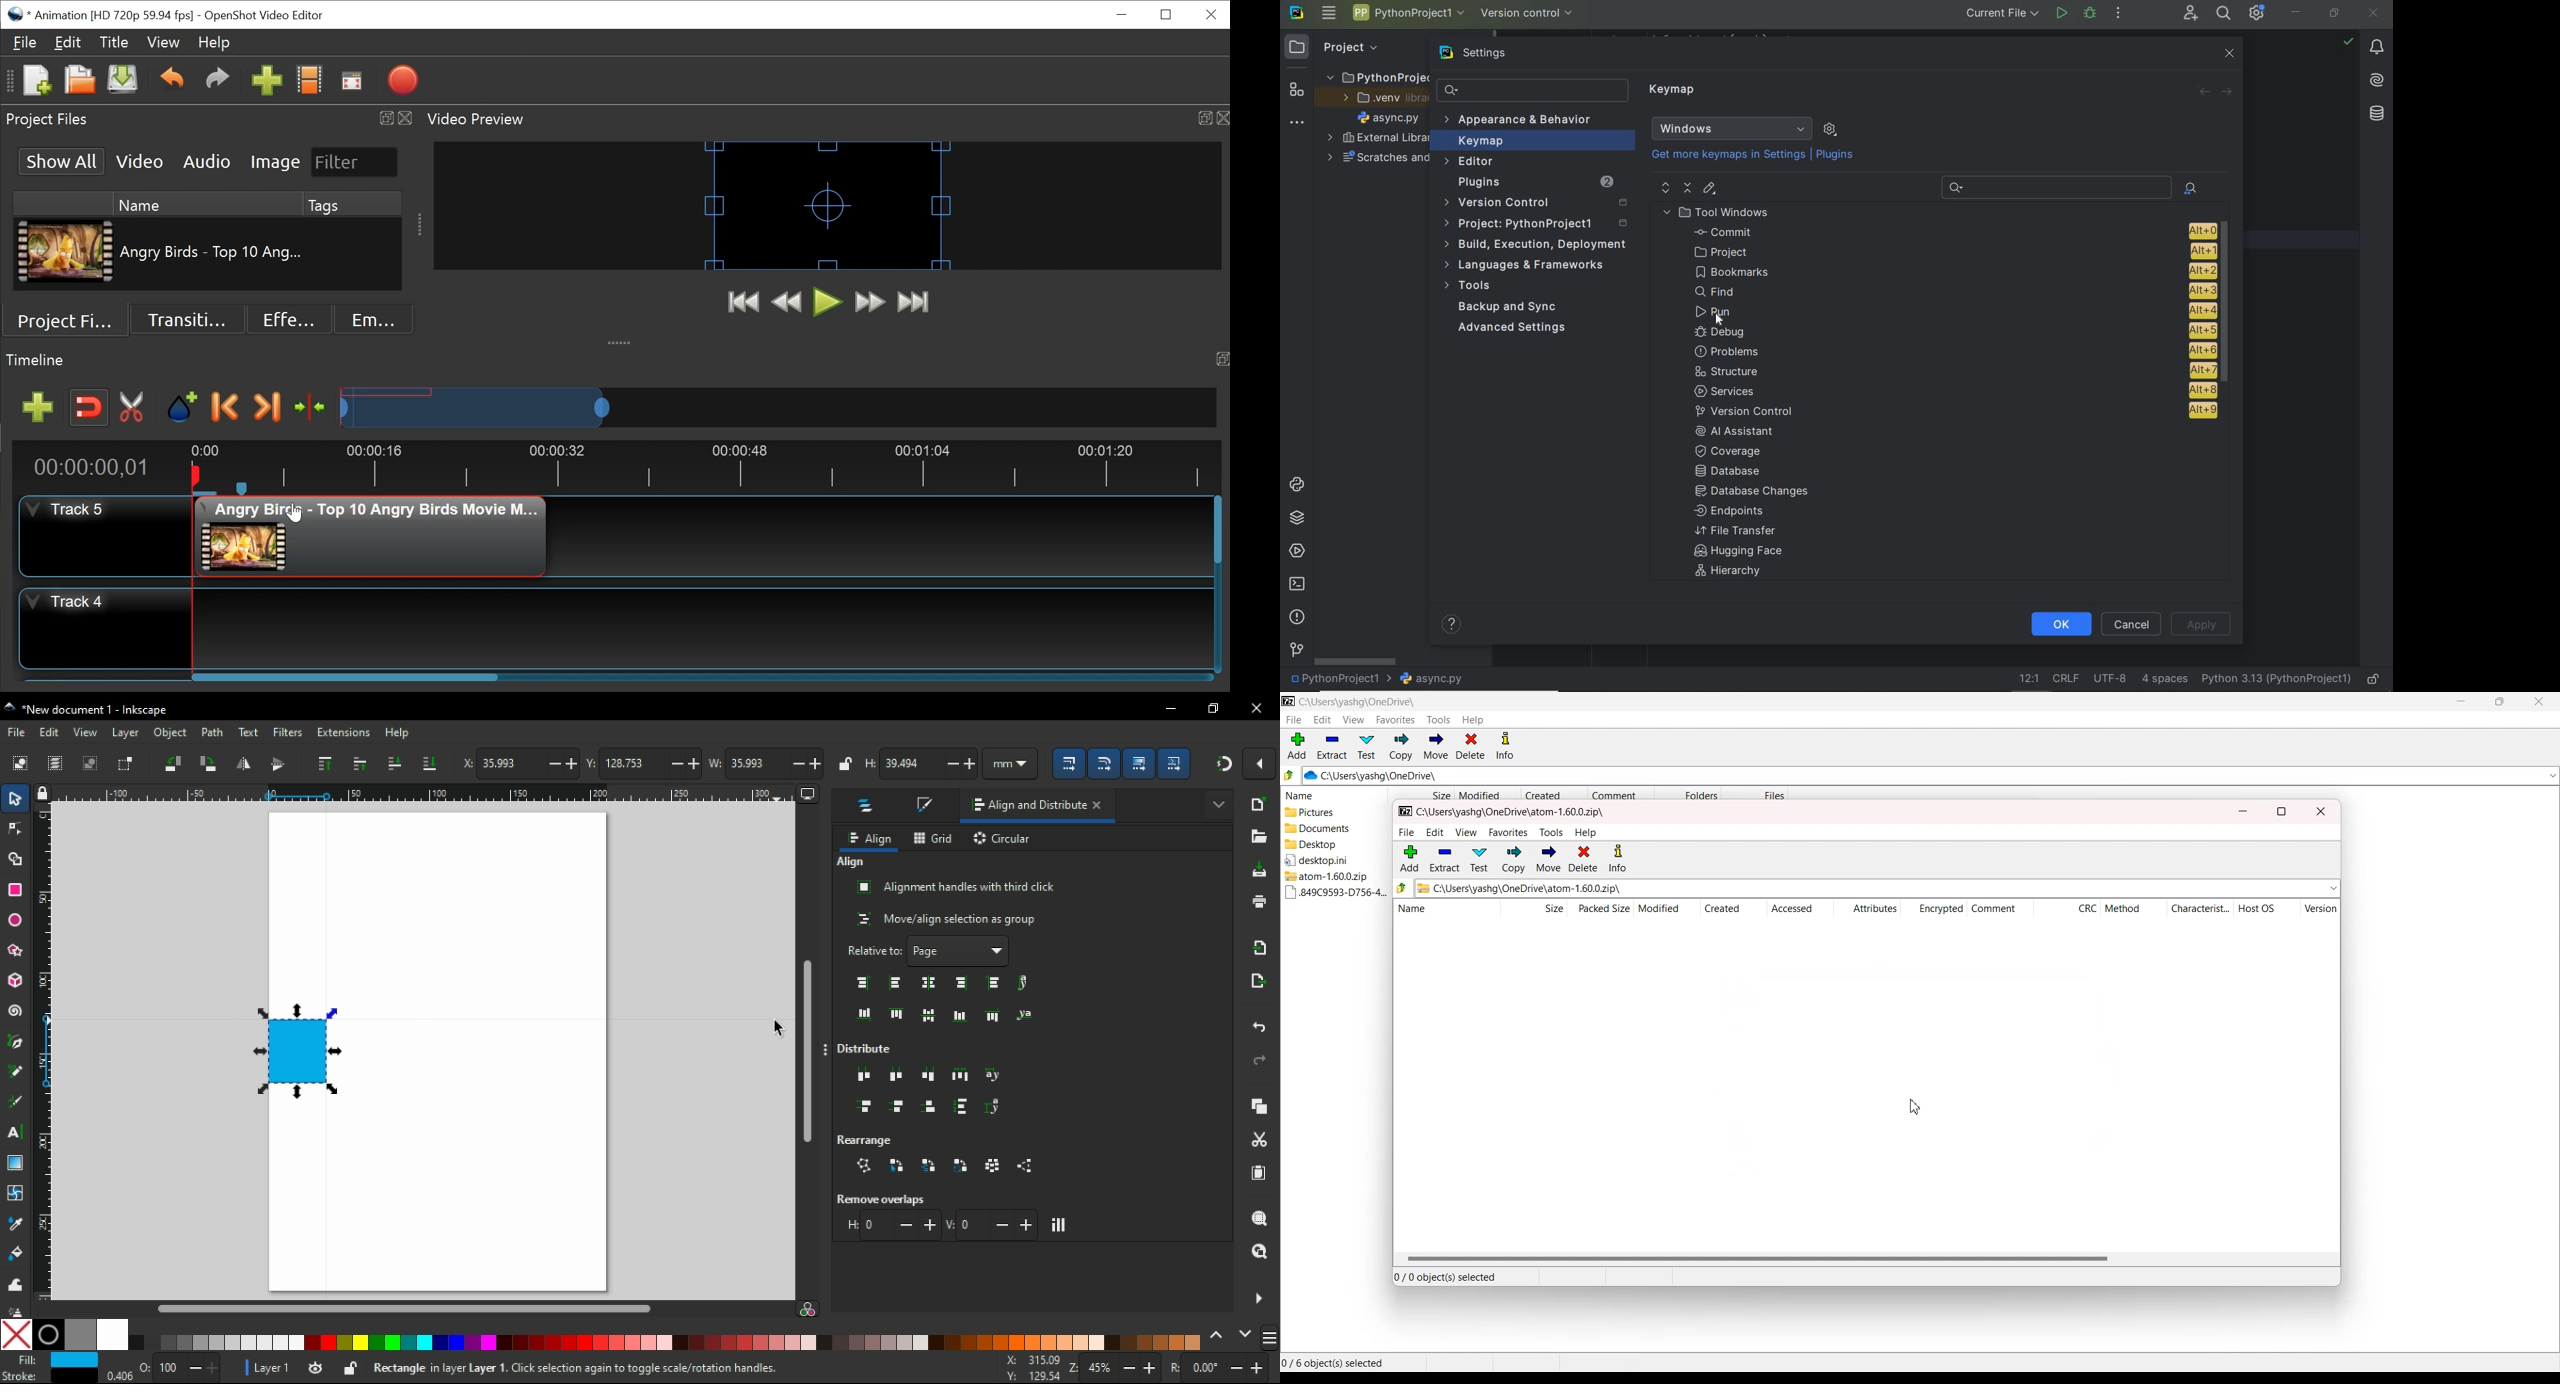 The height and width of the screenshot is (1400, 2576). I want to click on Run, so click(1953, 311).